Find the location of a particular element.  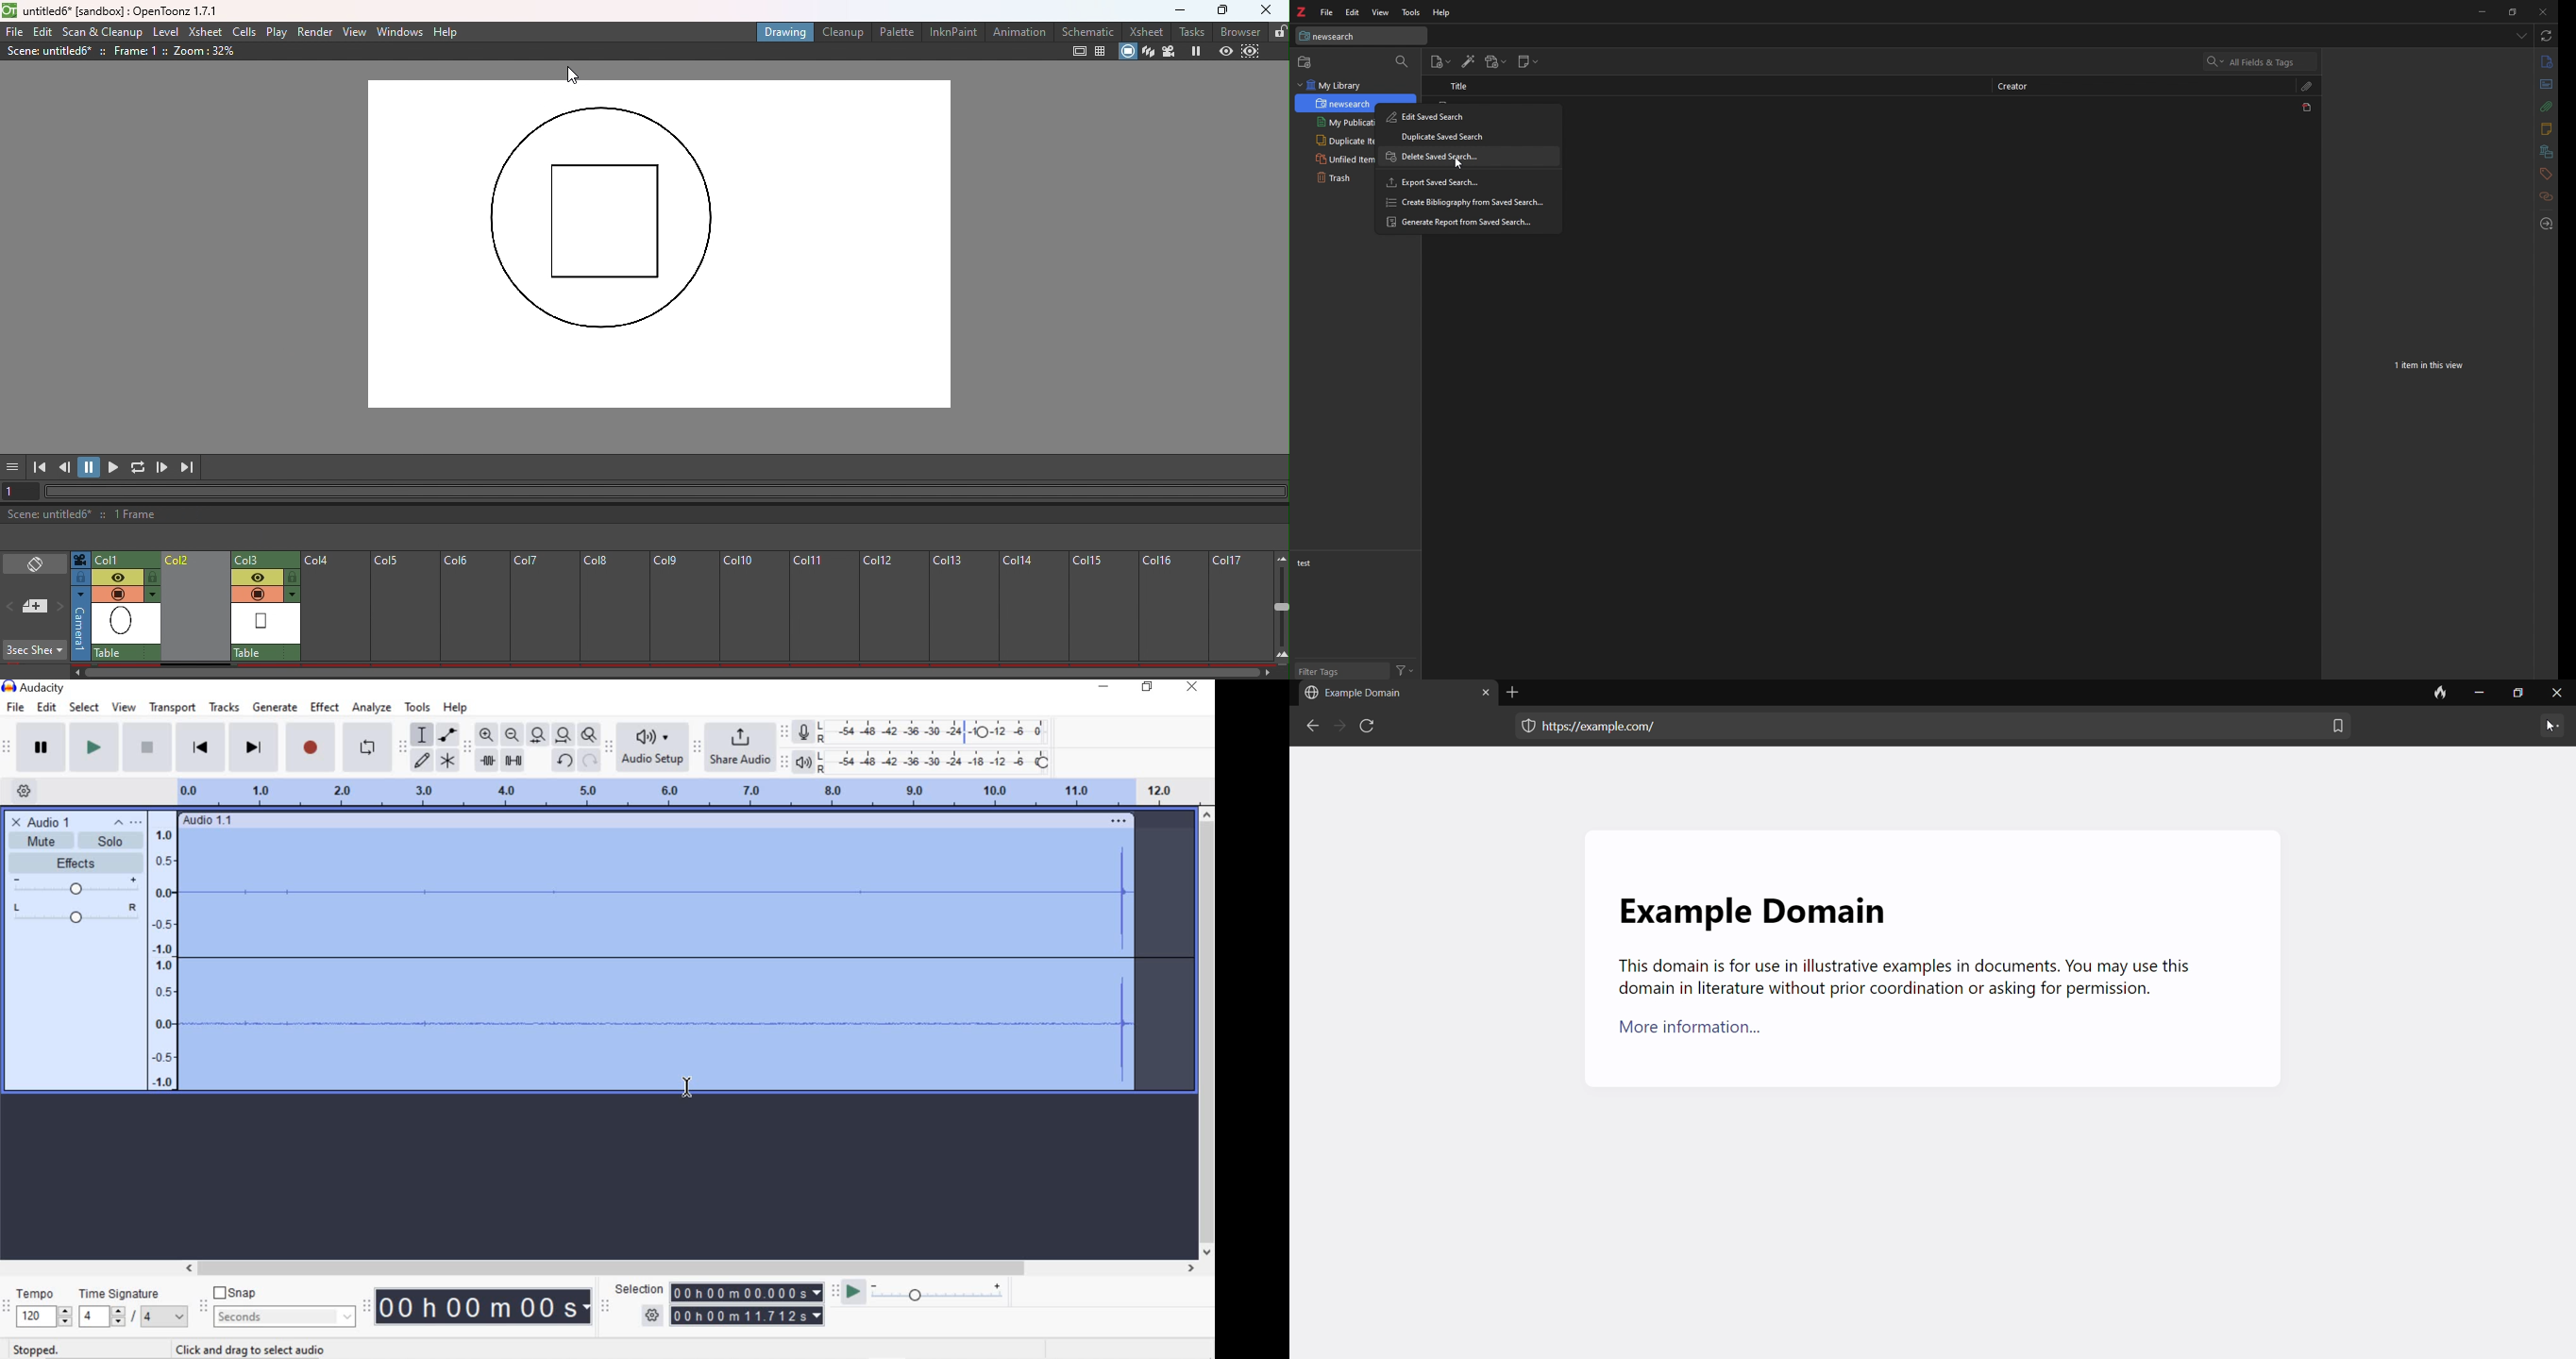

Table is located at coordinates (126, 653).